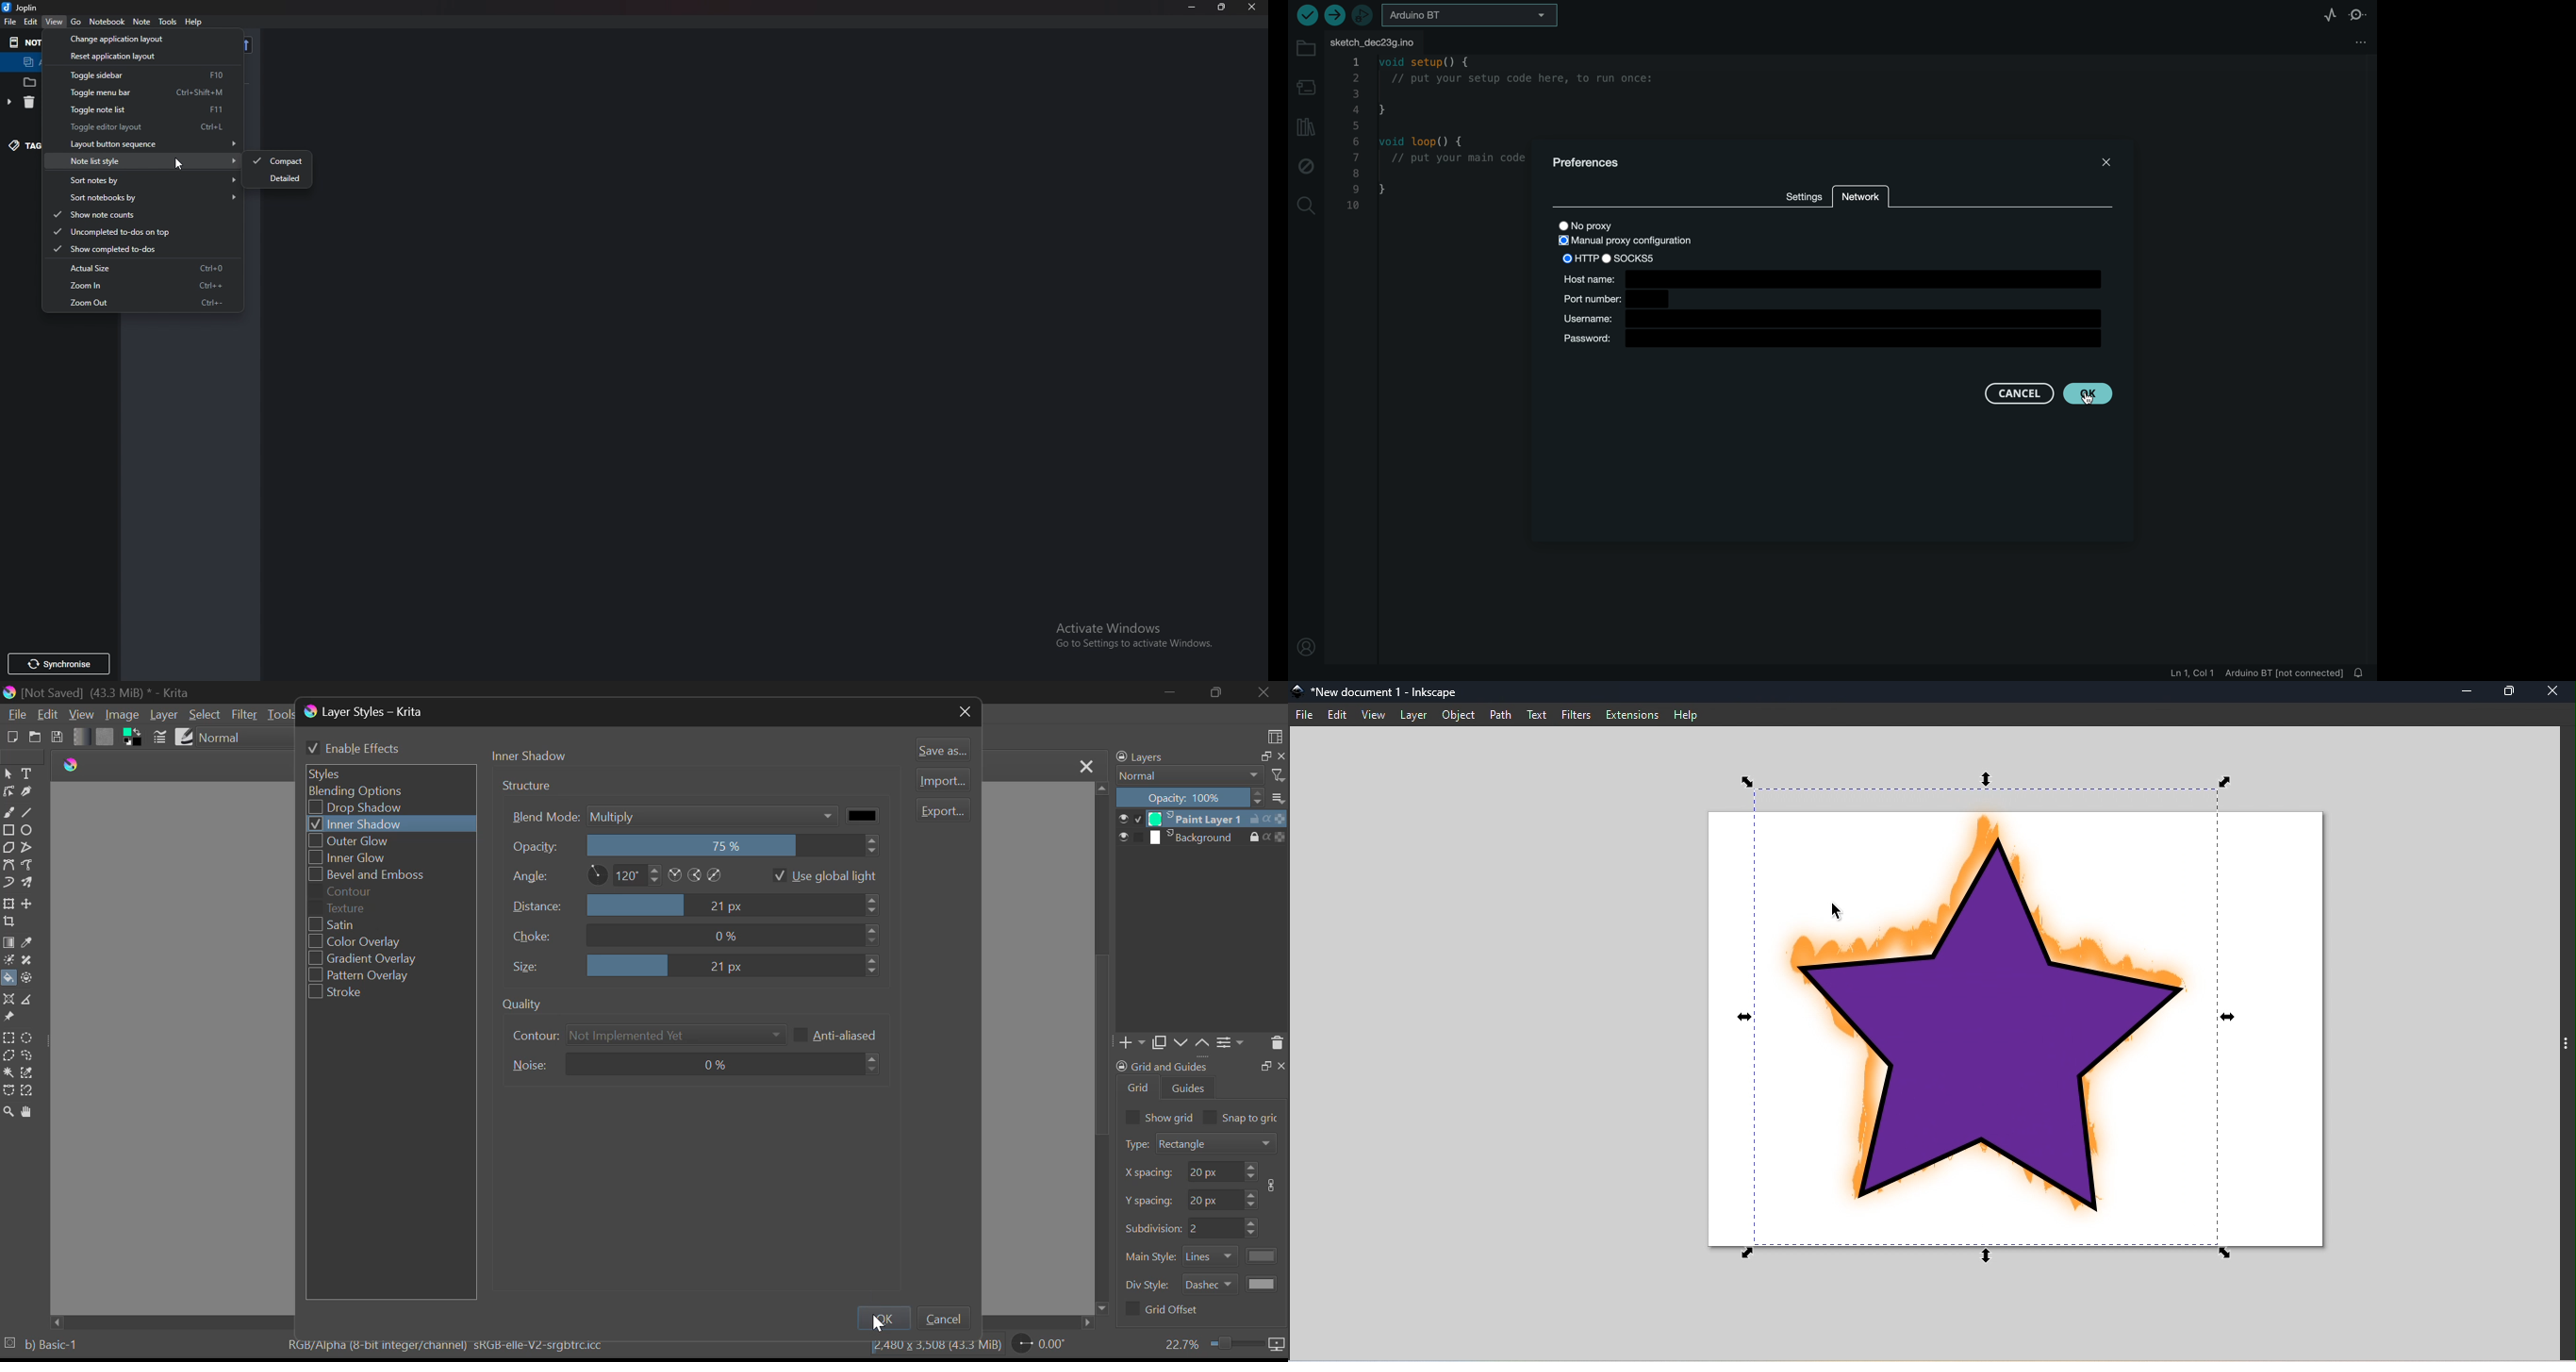 Image resolution: width=2576 pixels, height=1372 pixels. What do you see at coordinates (29, 904) in the screenshot?
I see `Move Layer` at bounding box center [29, 904].